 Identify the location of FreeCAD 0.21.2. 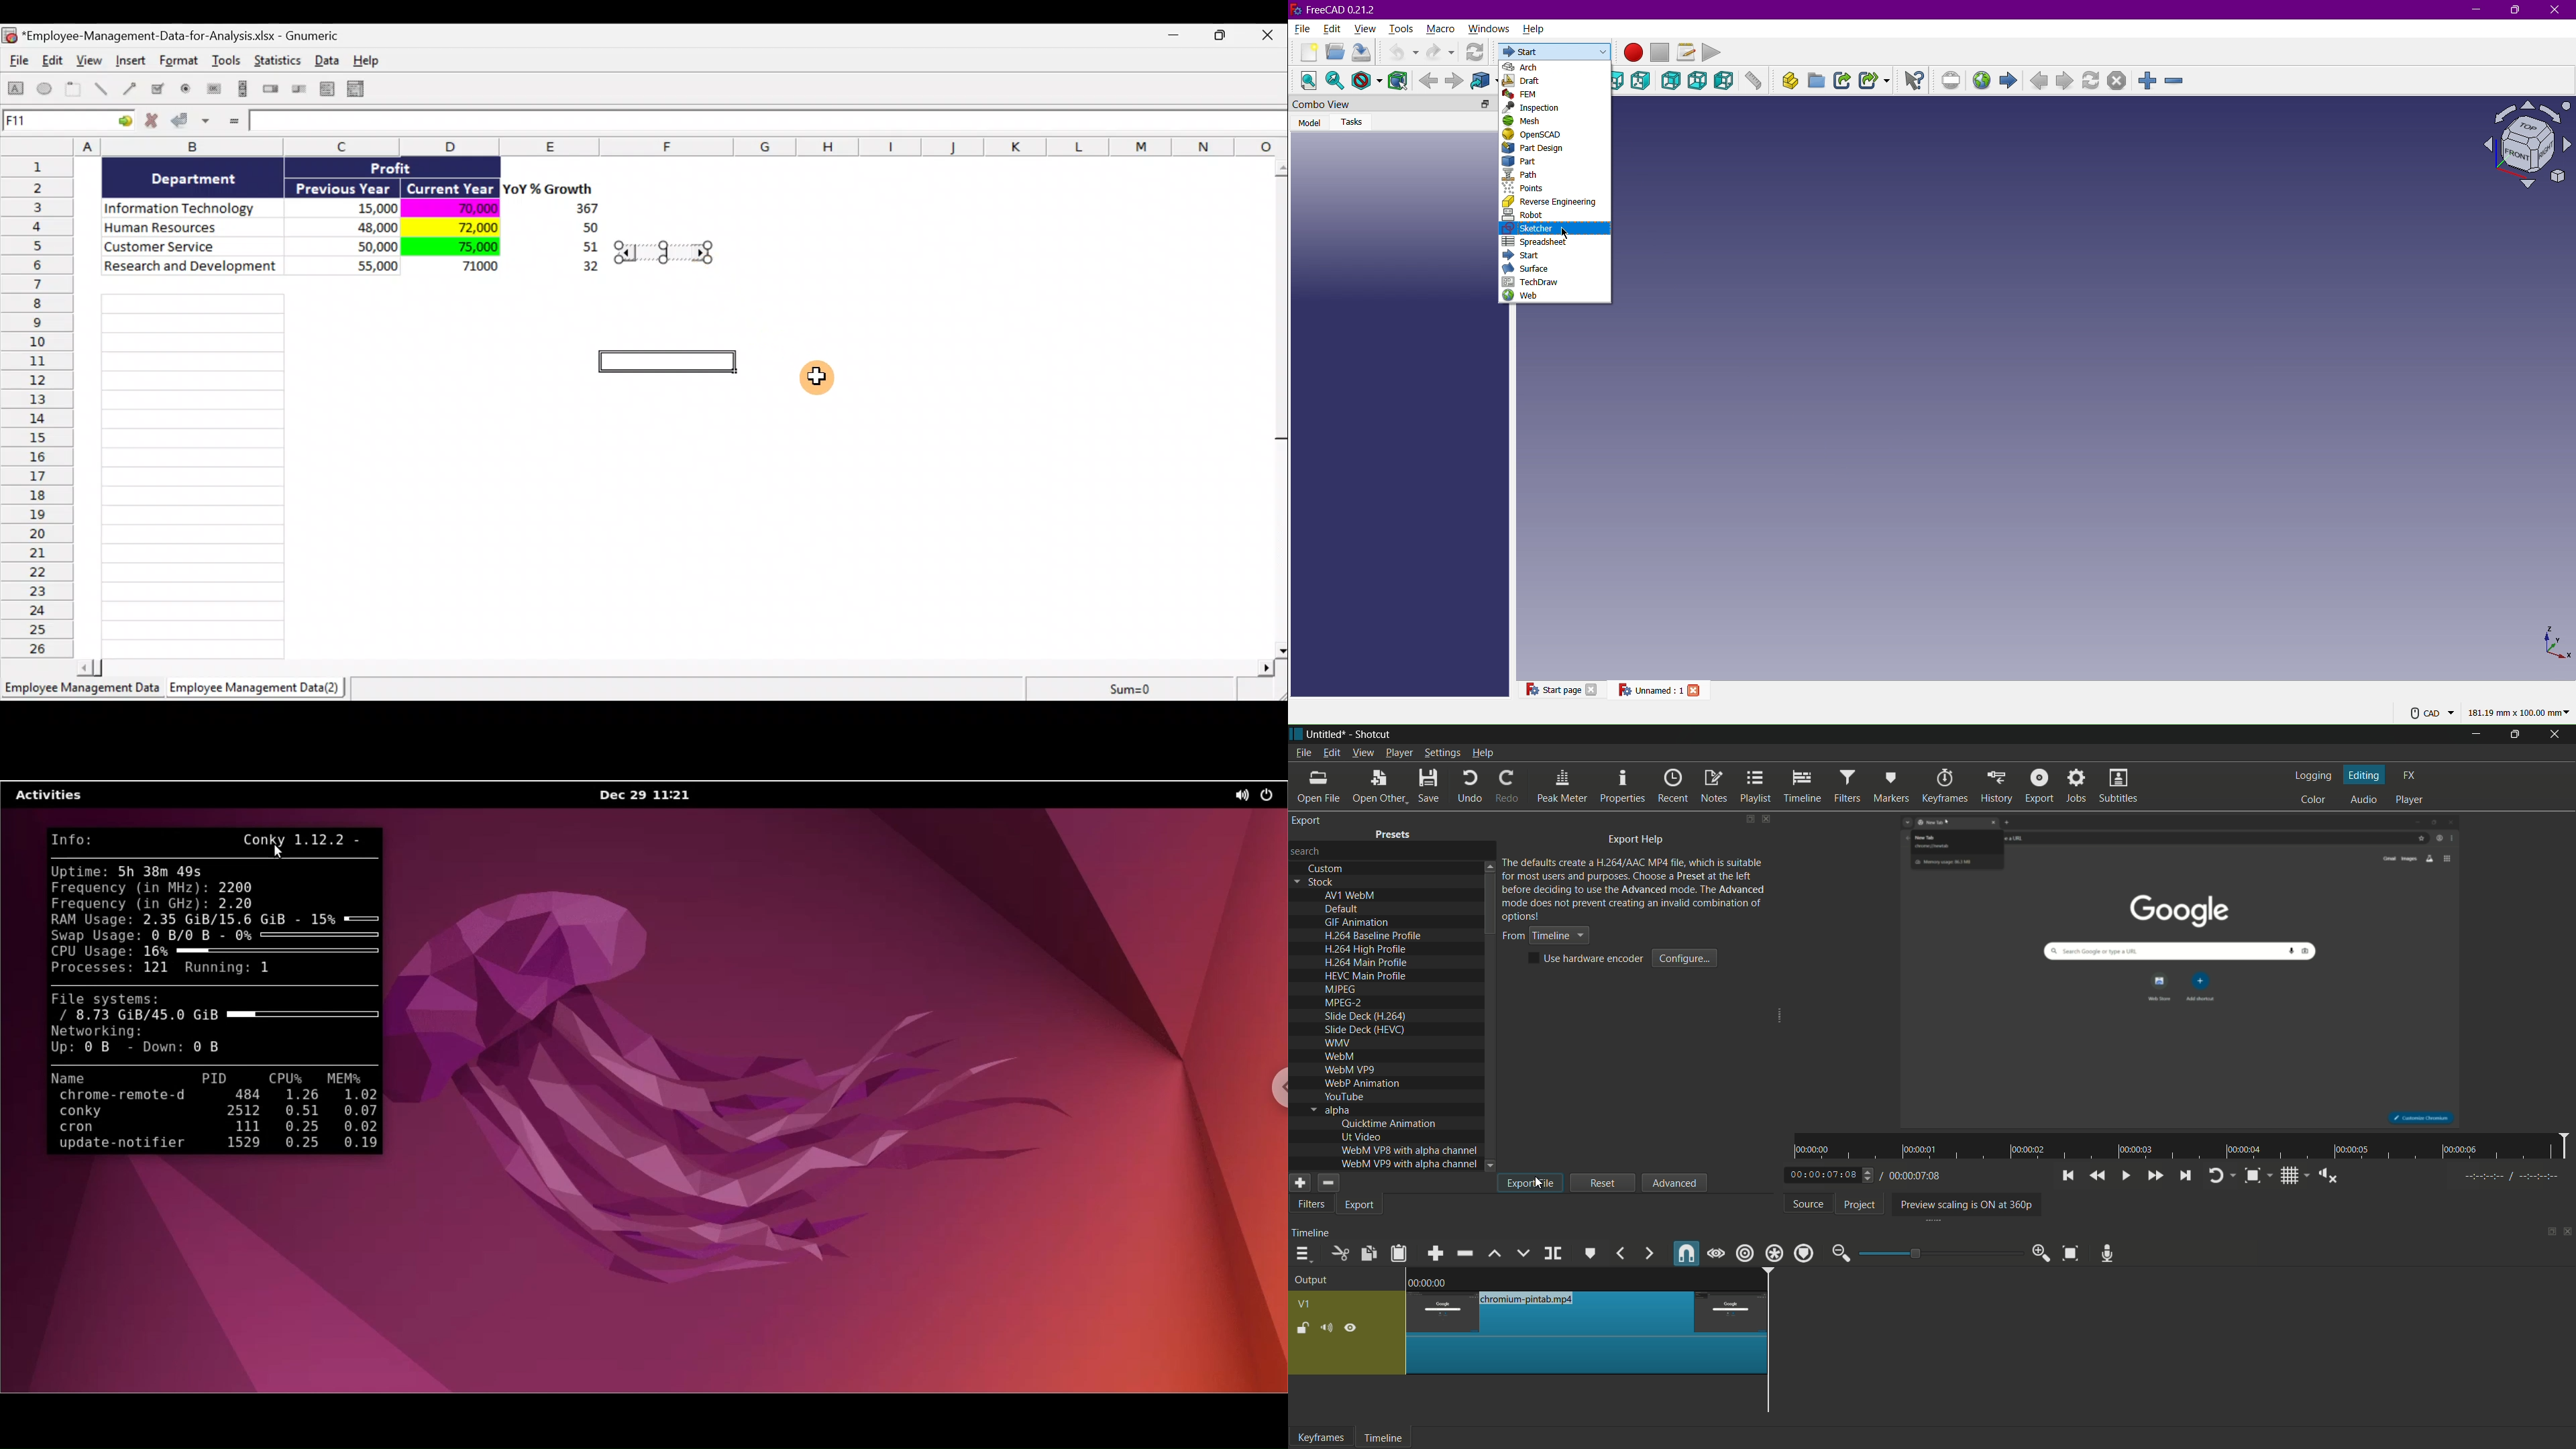
(1336, 9).